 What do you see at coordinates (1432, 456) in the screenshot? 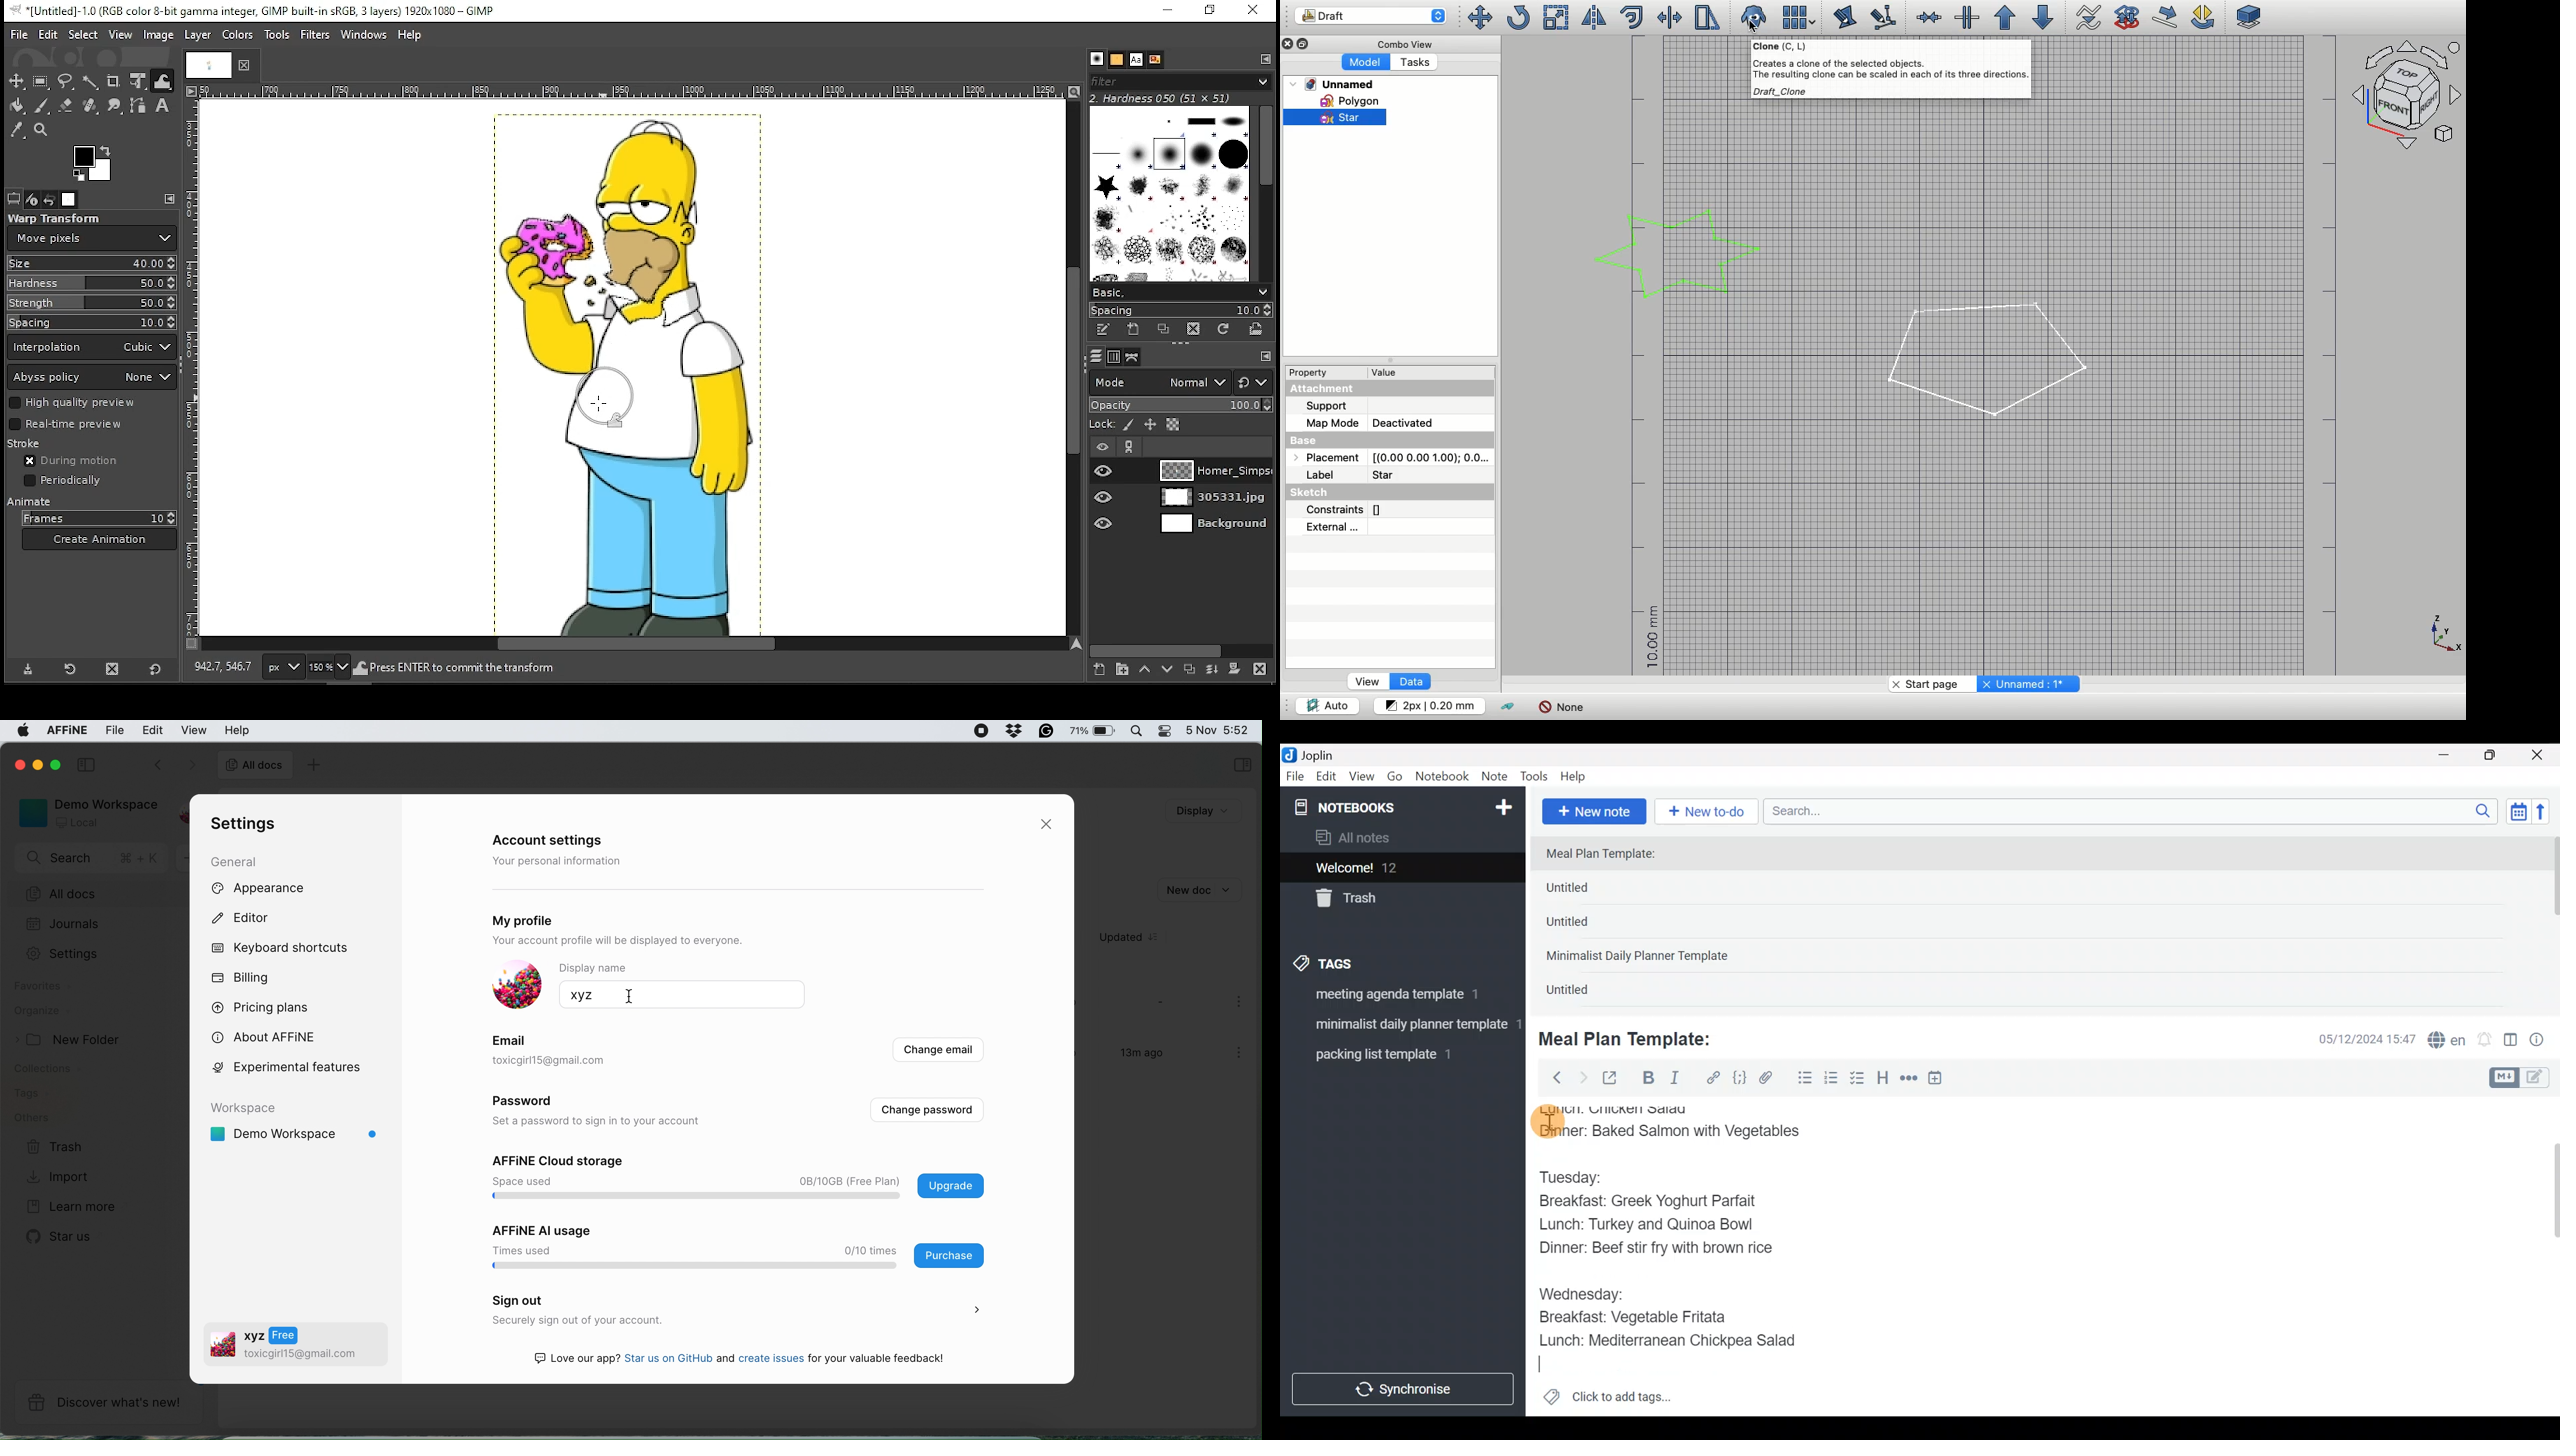
I see `Coordinates` at bounding box center [1432, 456].